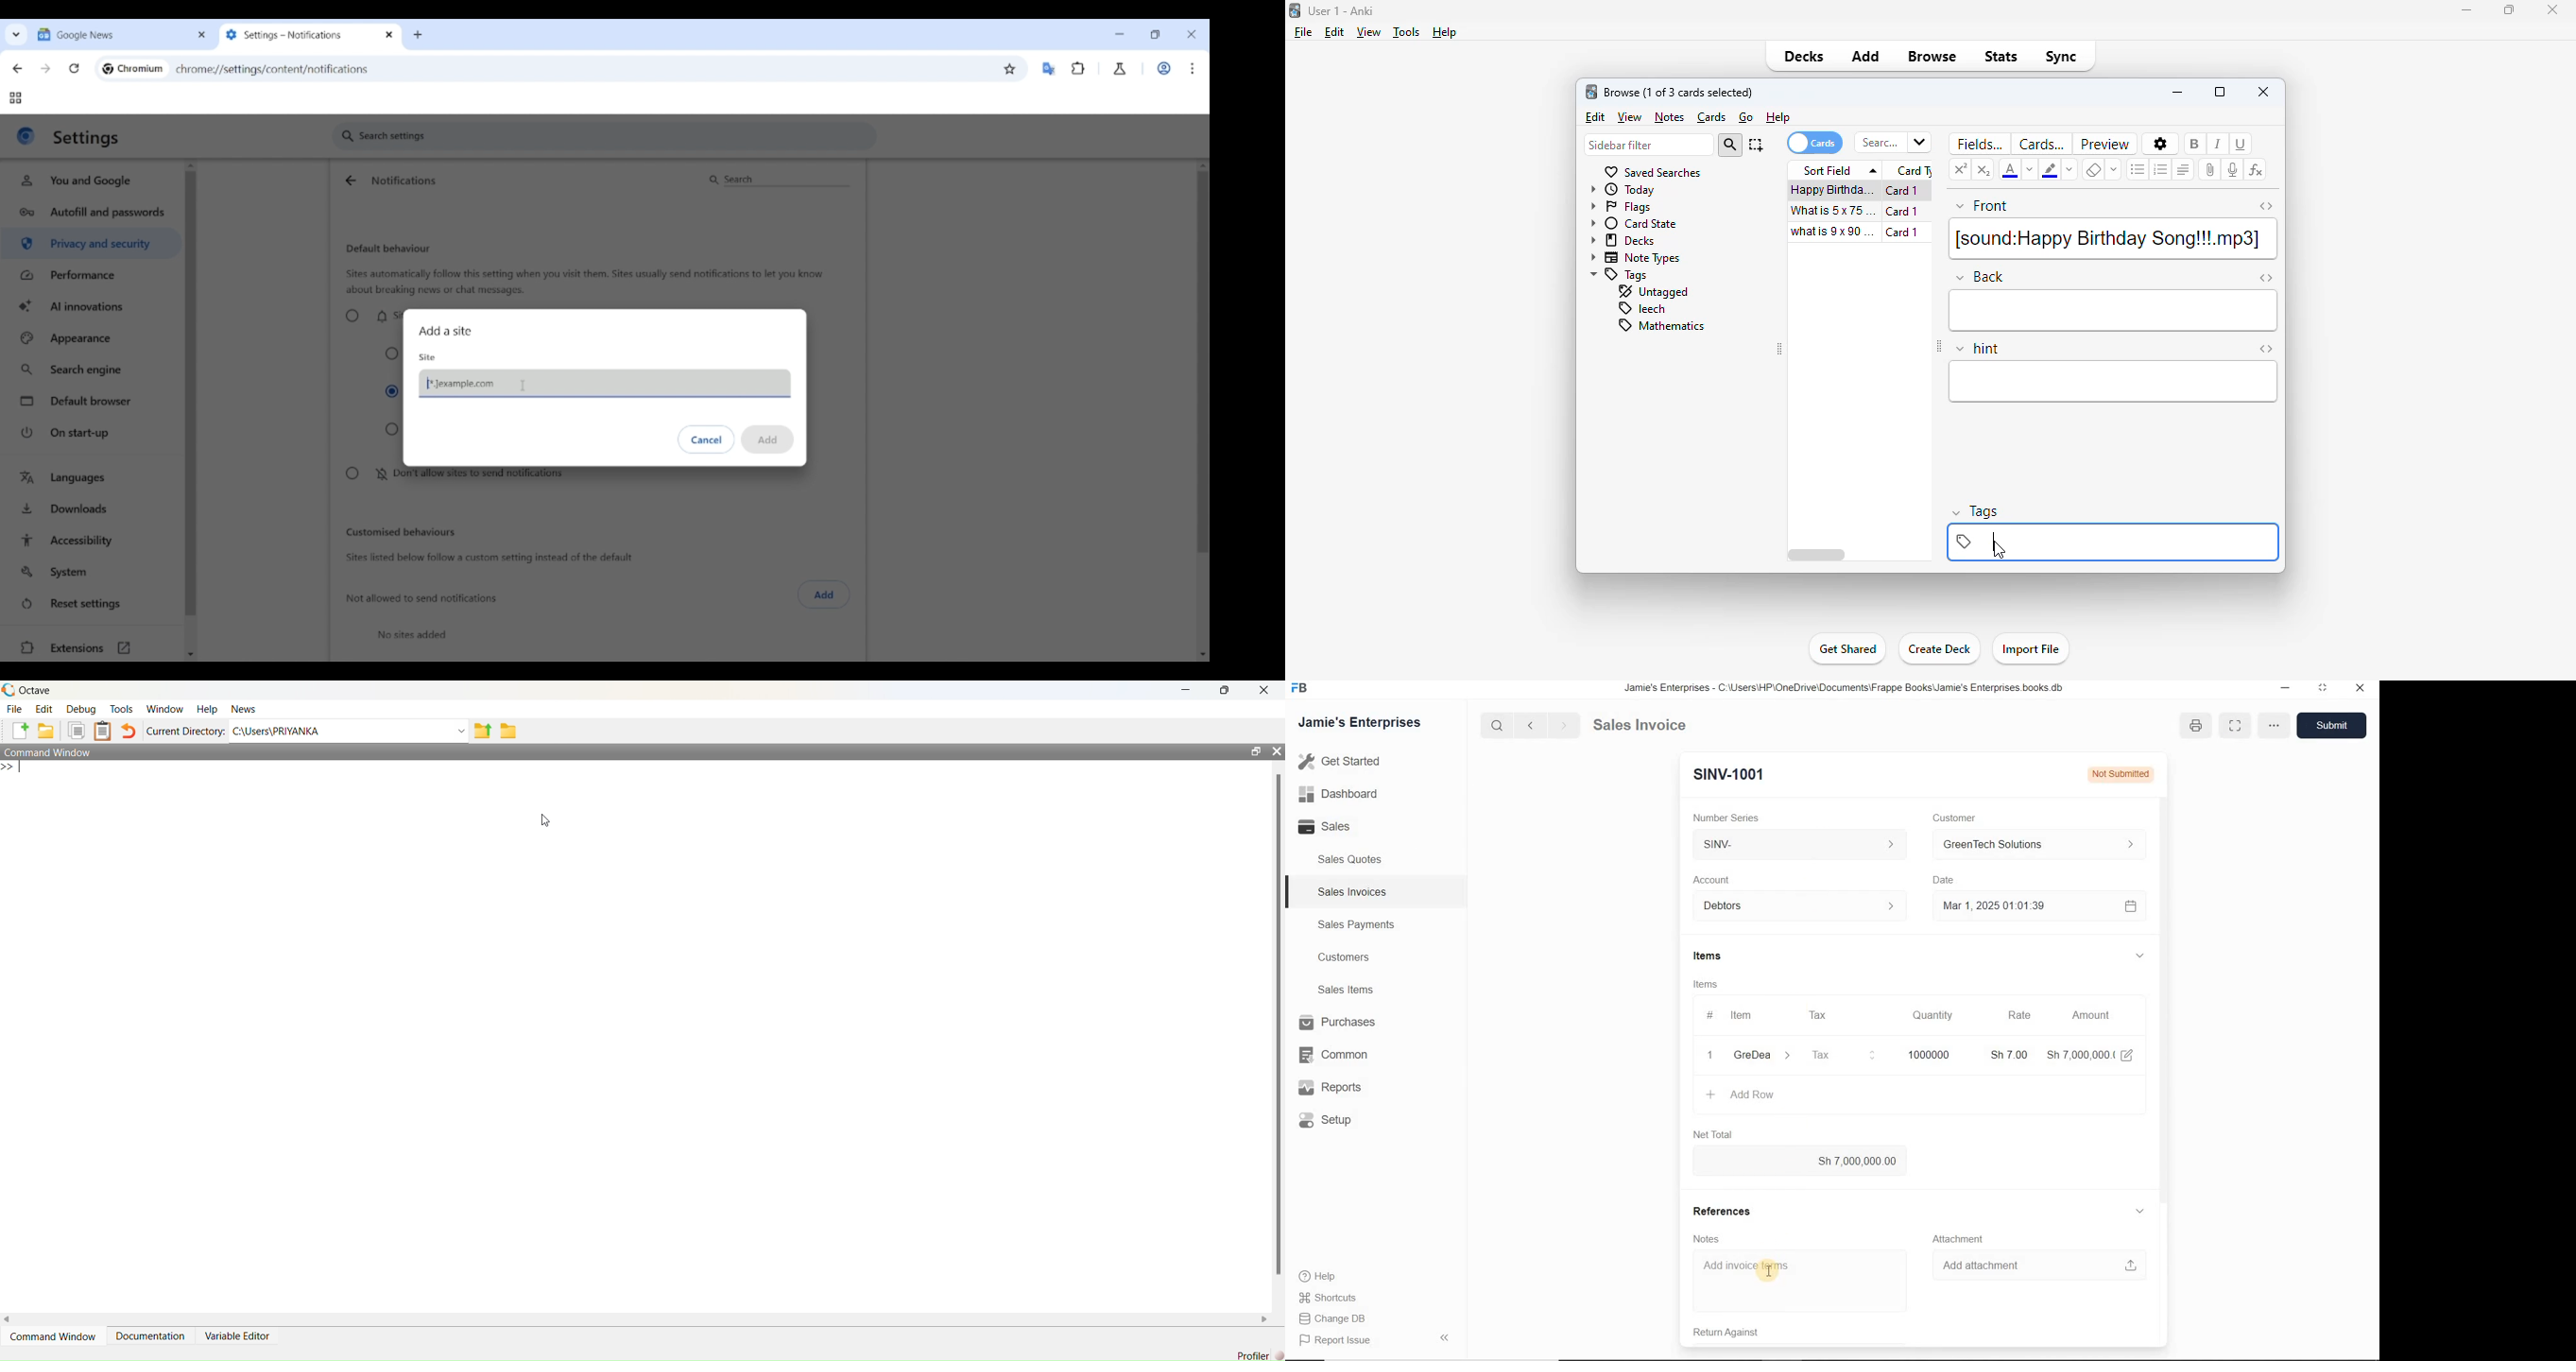 This screenshot has height=1372, width=2576. Describe the element at coordinates (1723, 815) in the screenshot. I see `Number Series` at that location.